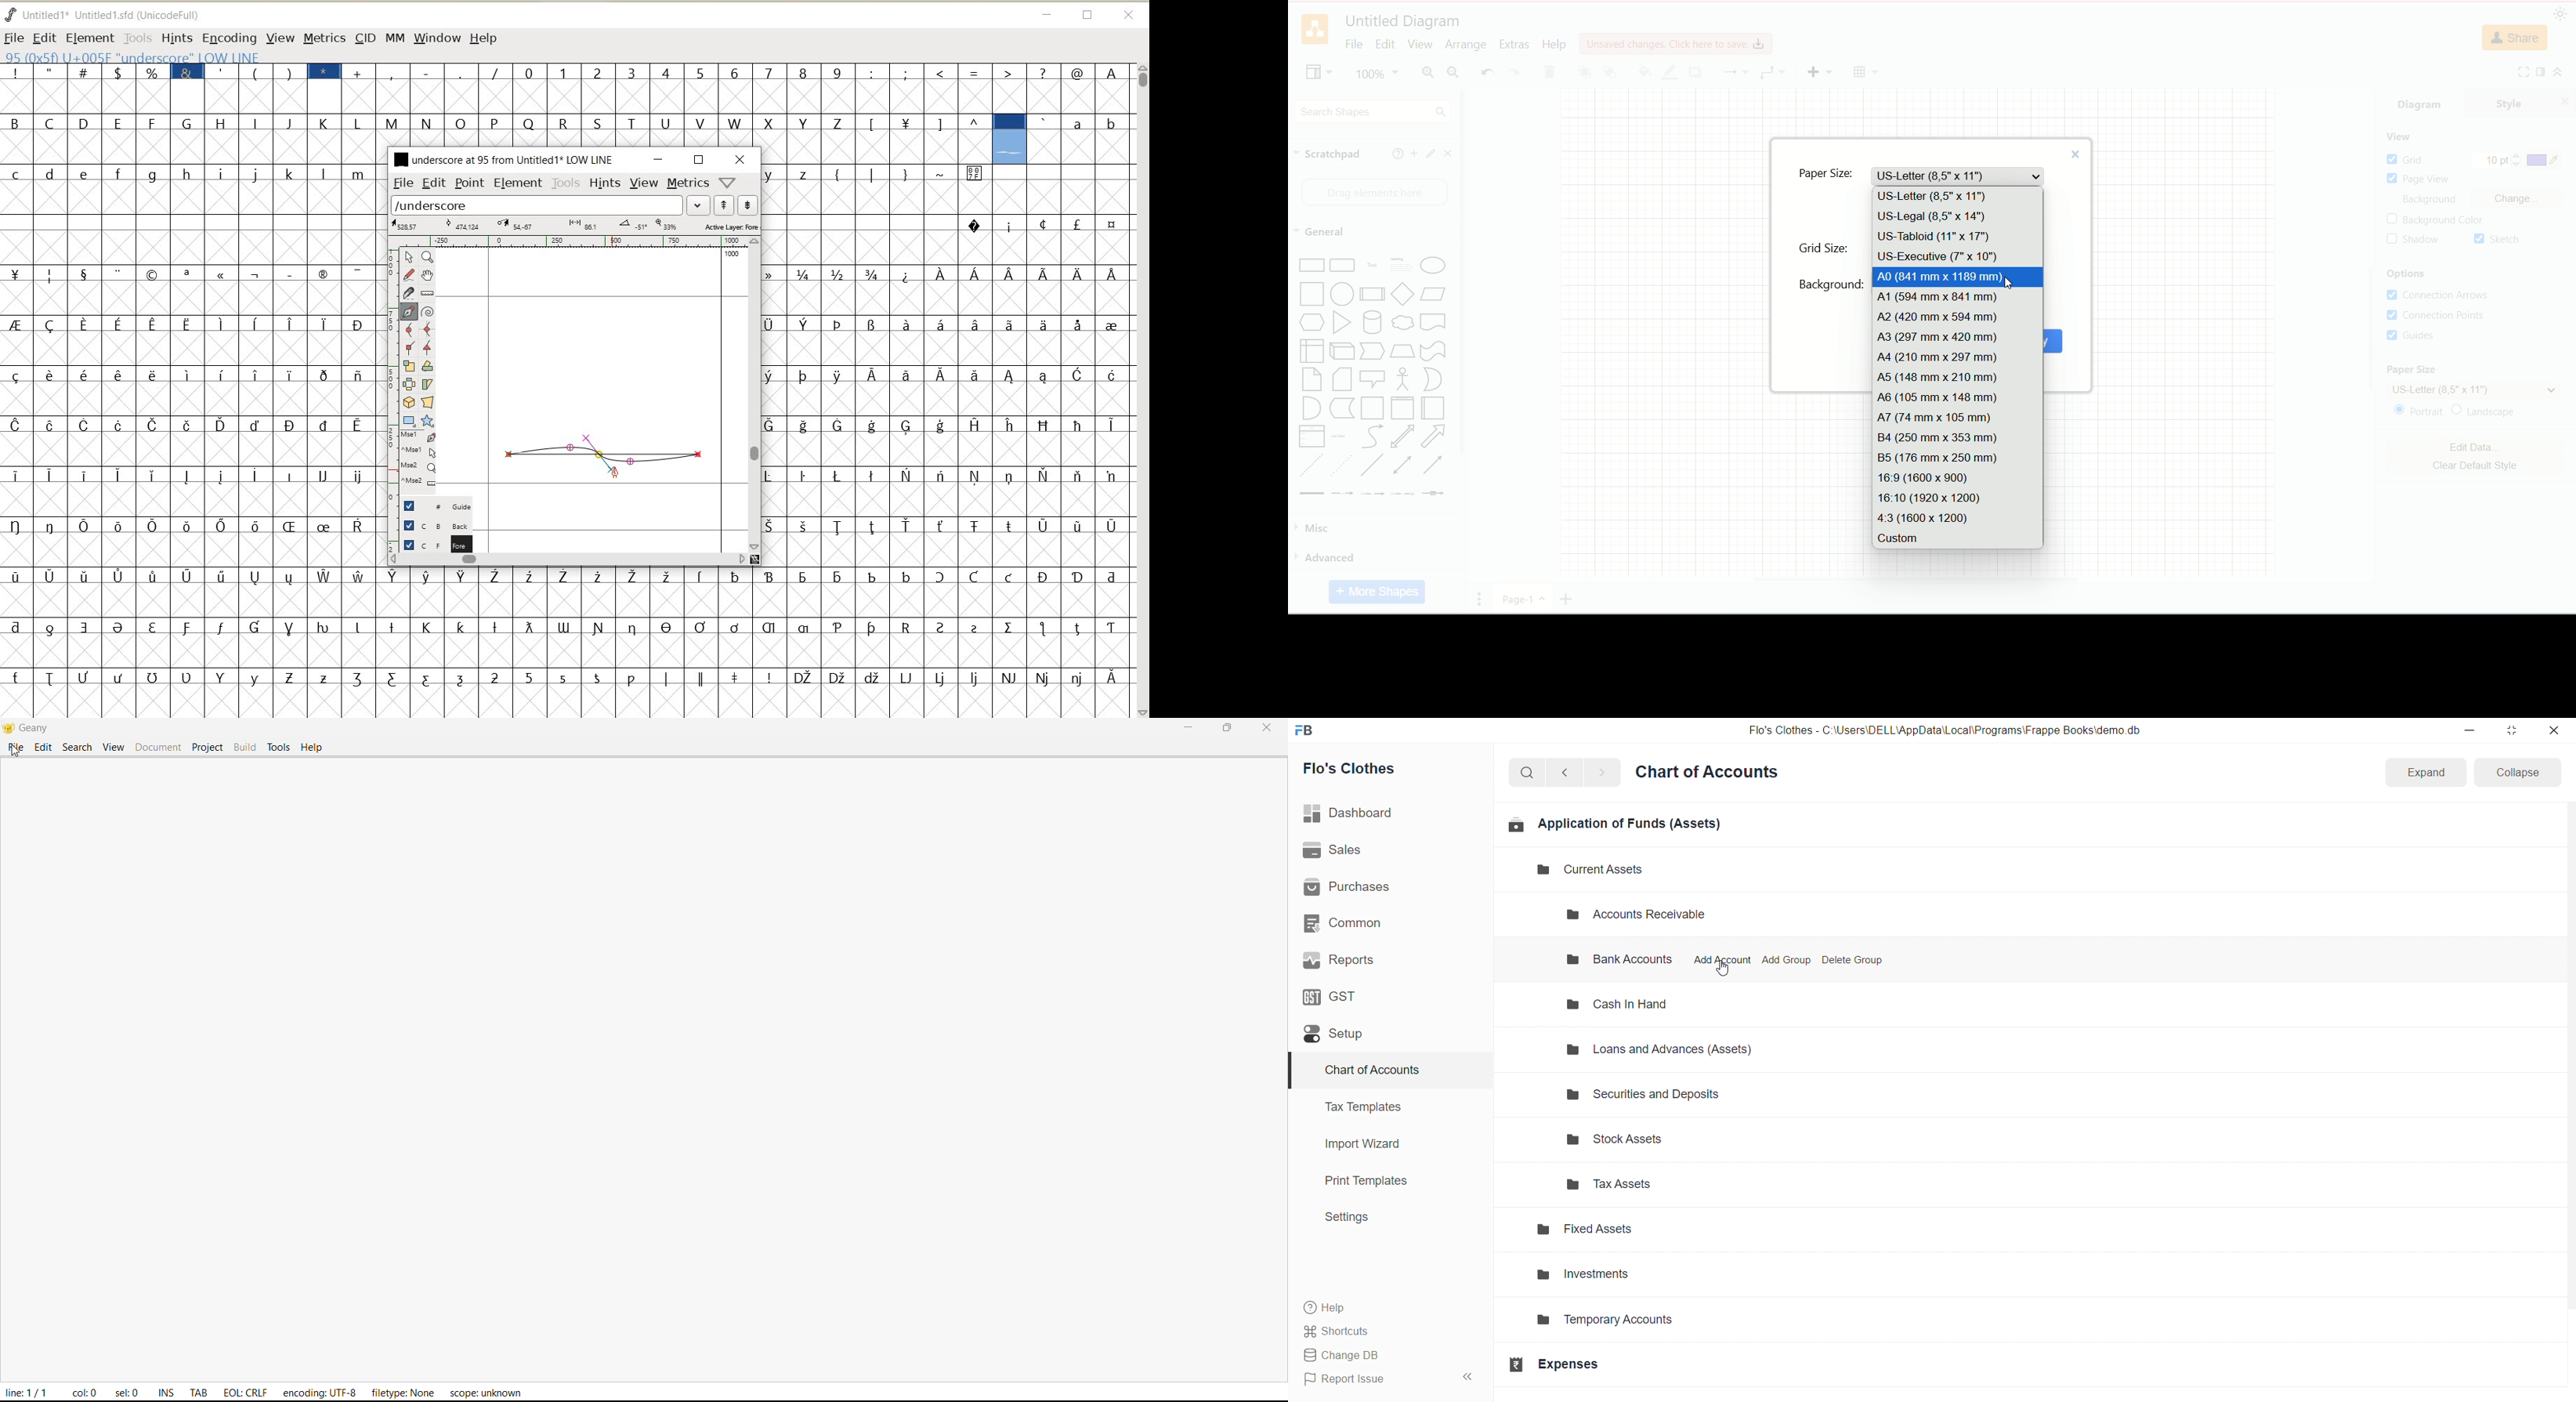 The height and width of the screenshot is (1428, 2576). I want to click on ELEMENT, so click(90, 38).